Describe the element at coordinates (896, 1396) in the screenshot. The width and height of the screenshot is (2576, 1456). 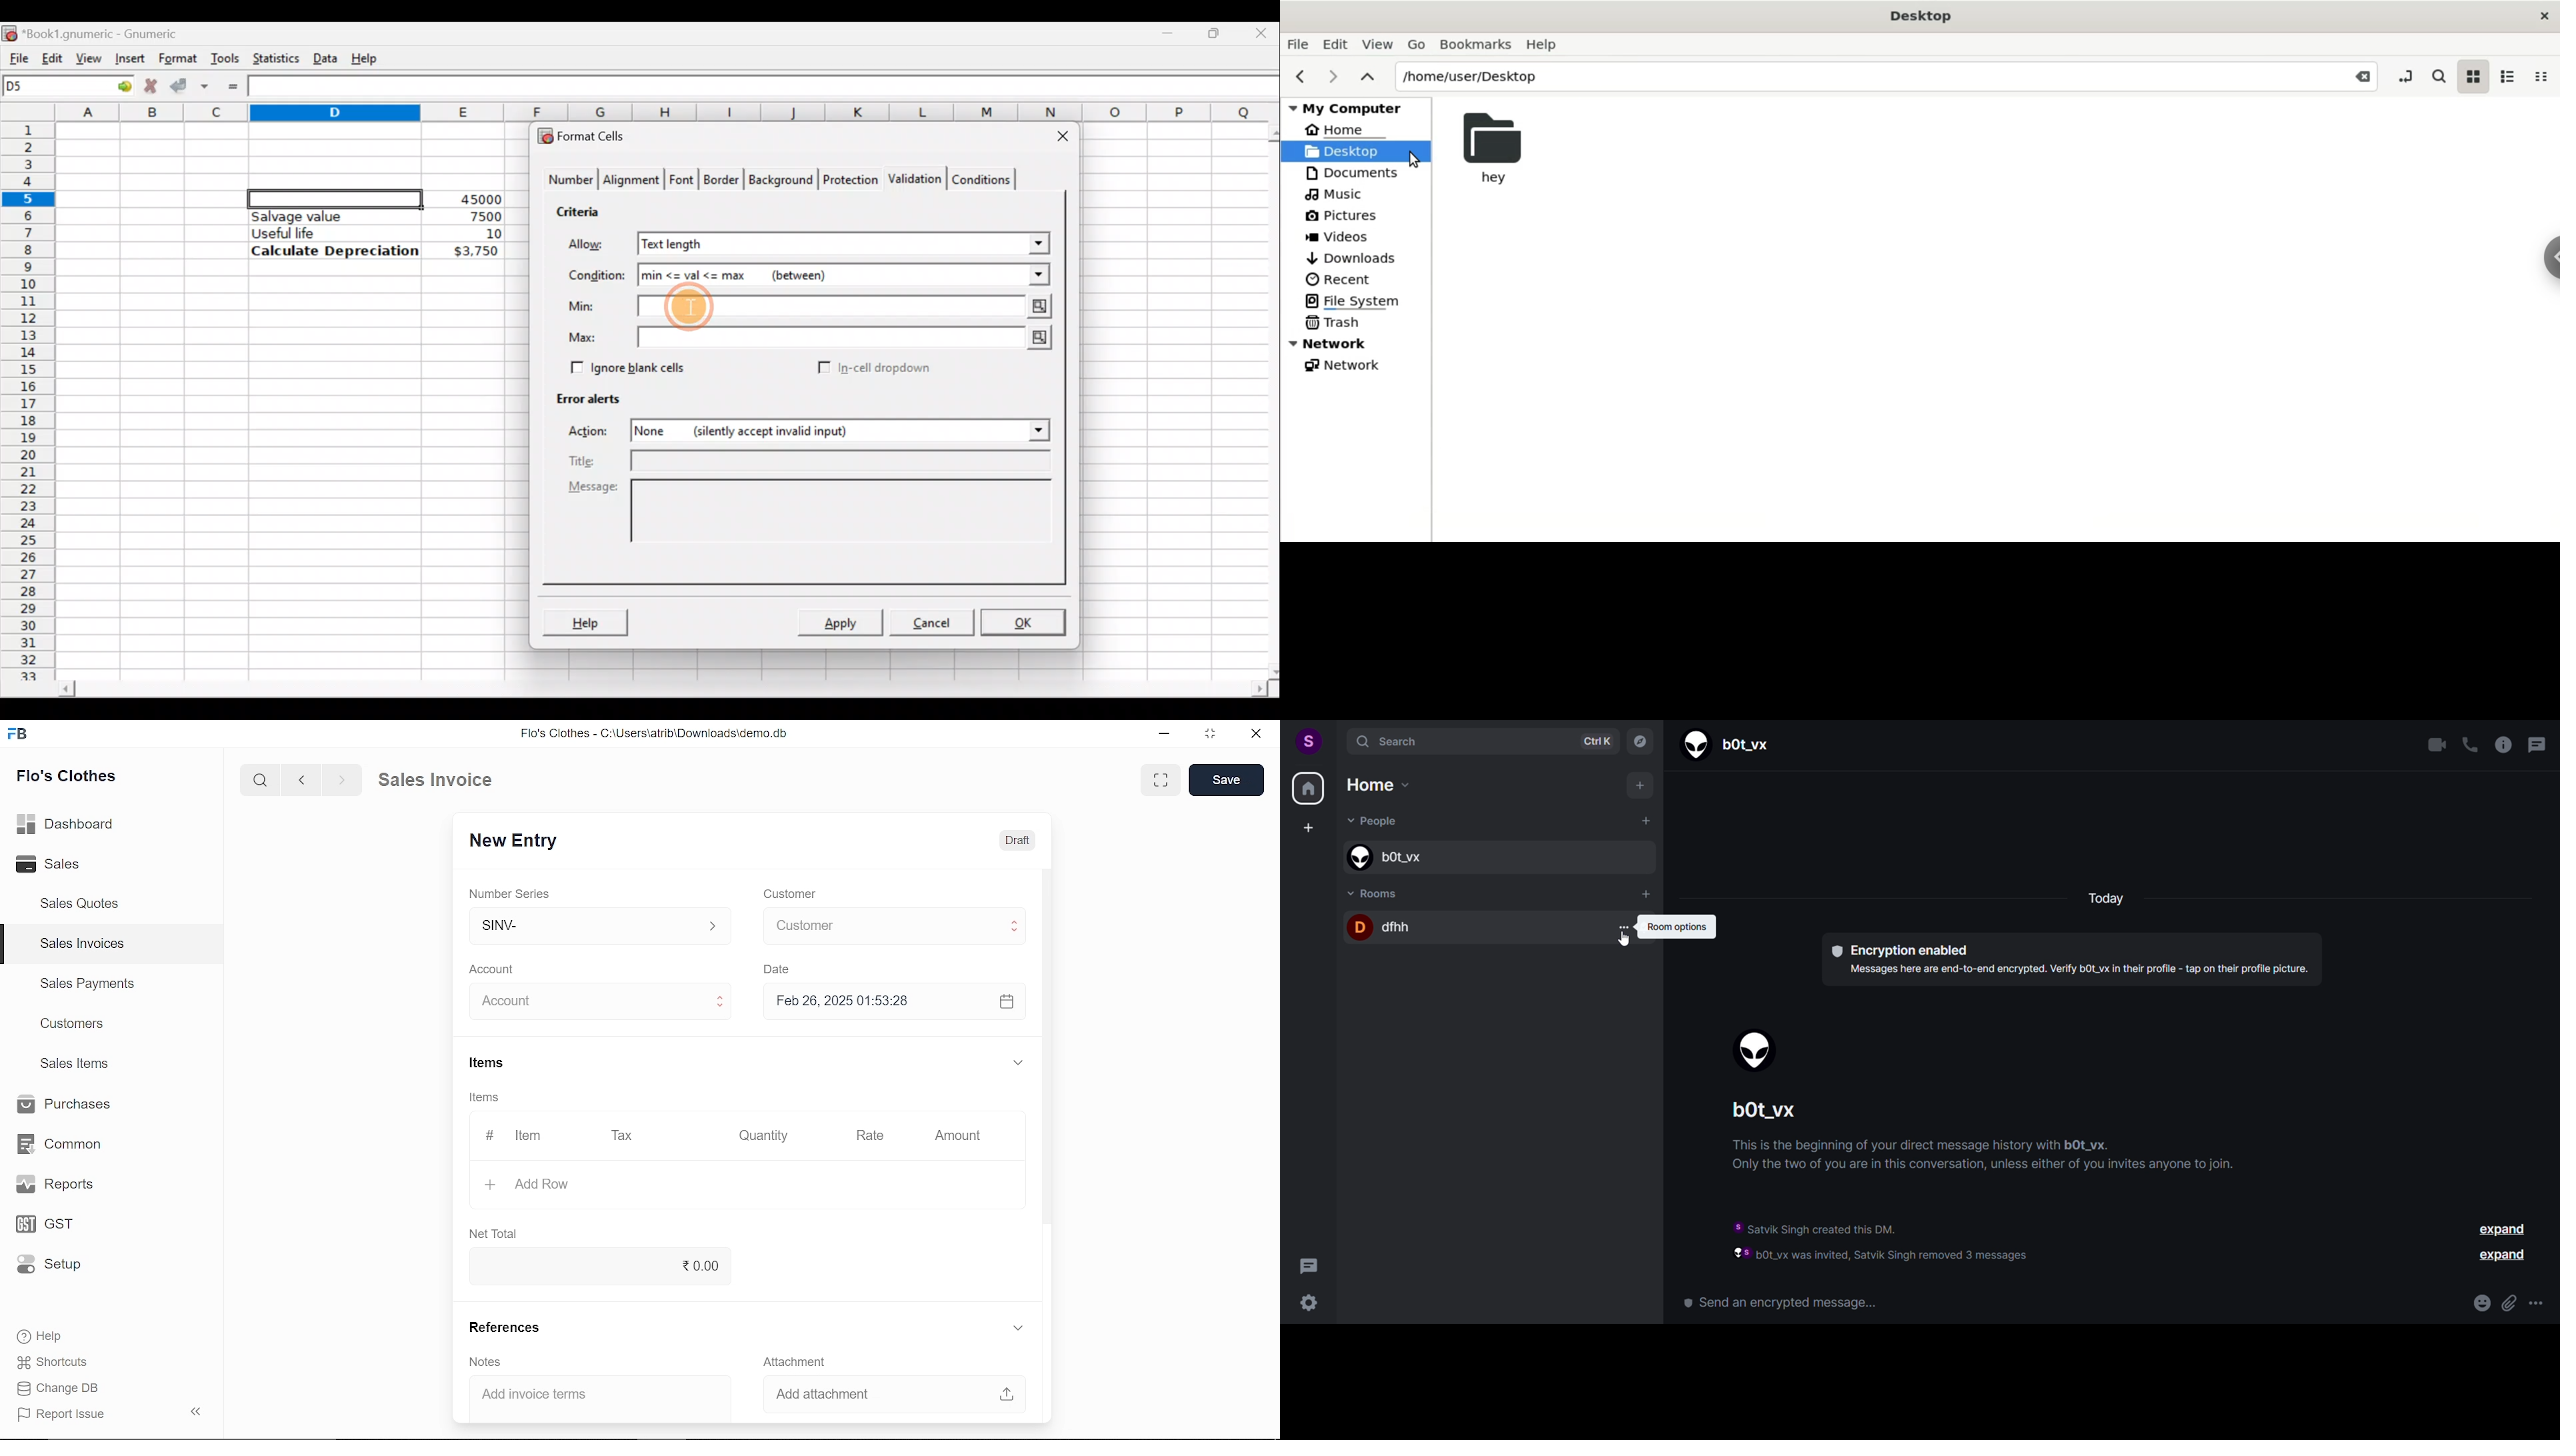
I see `Add attachment` at that location.